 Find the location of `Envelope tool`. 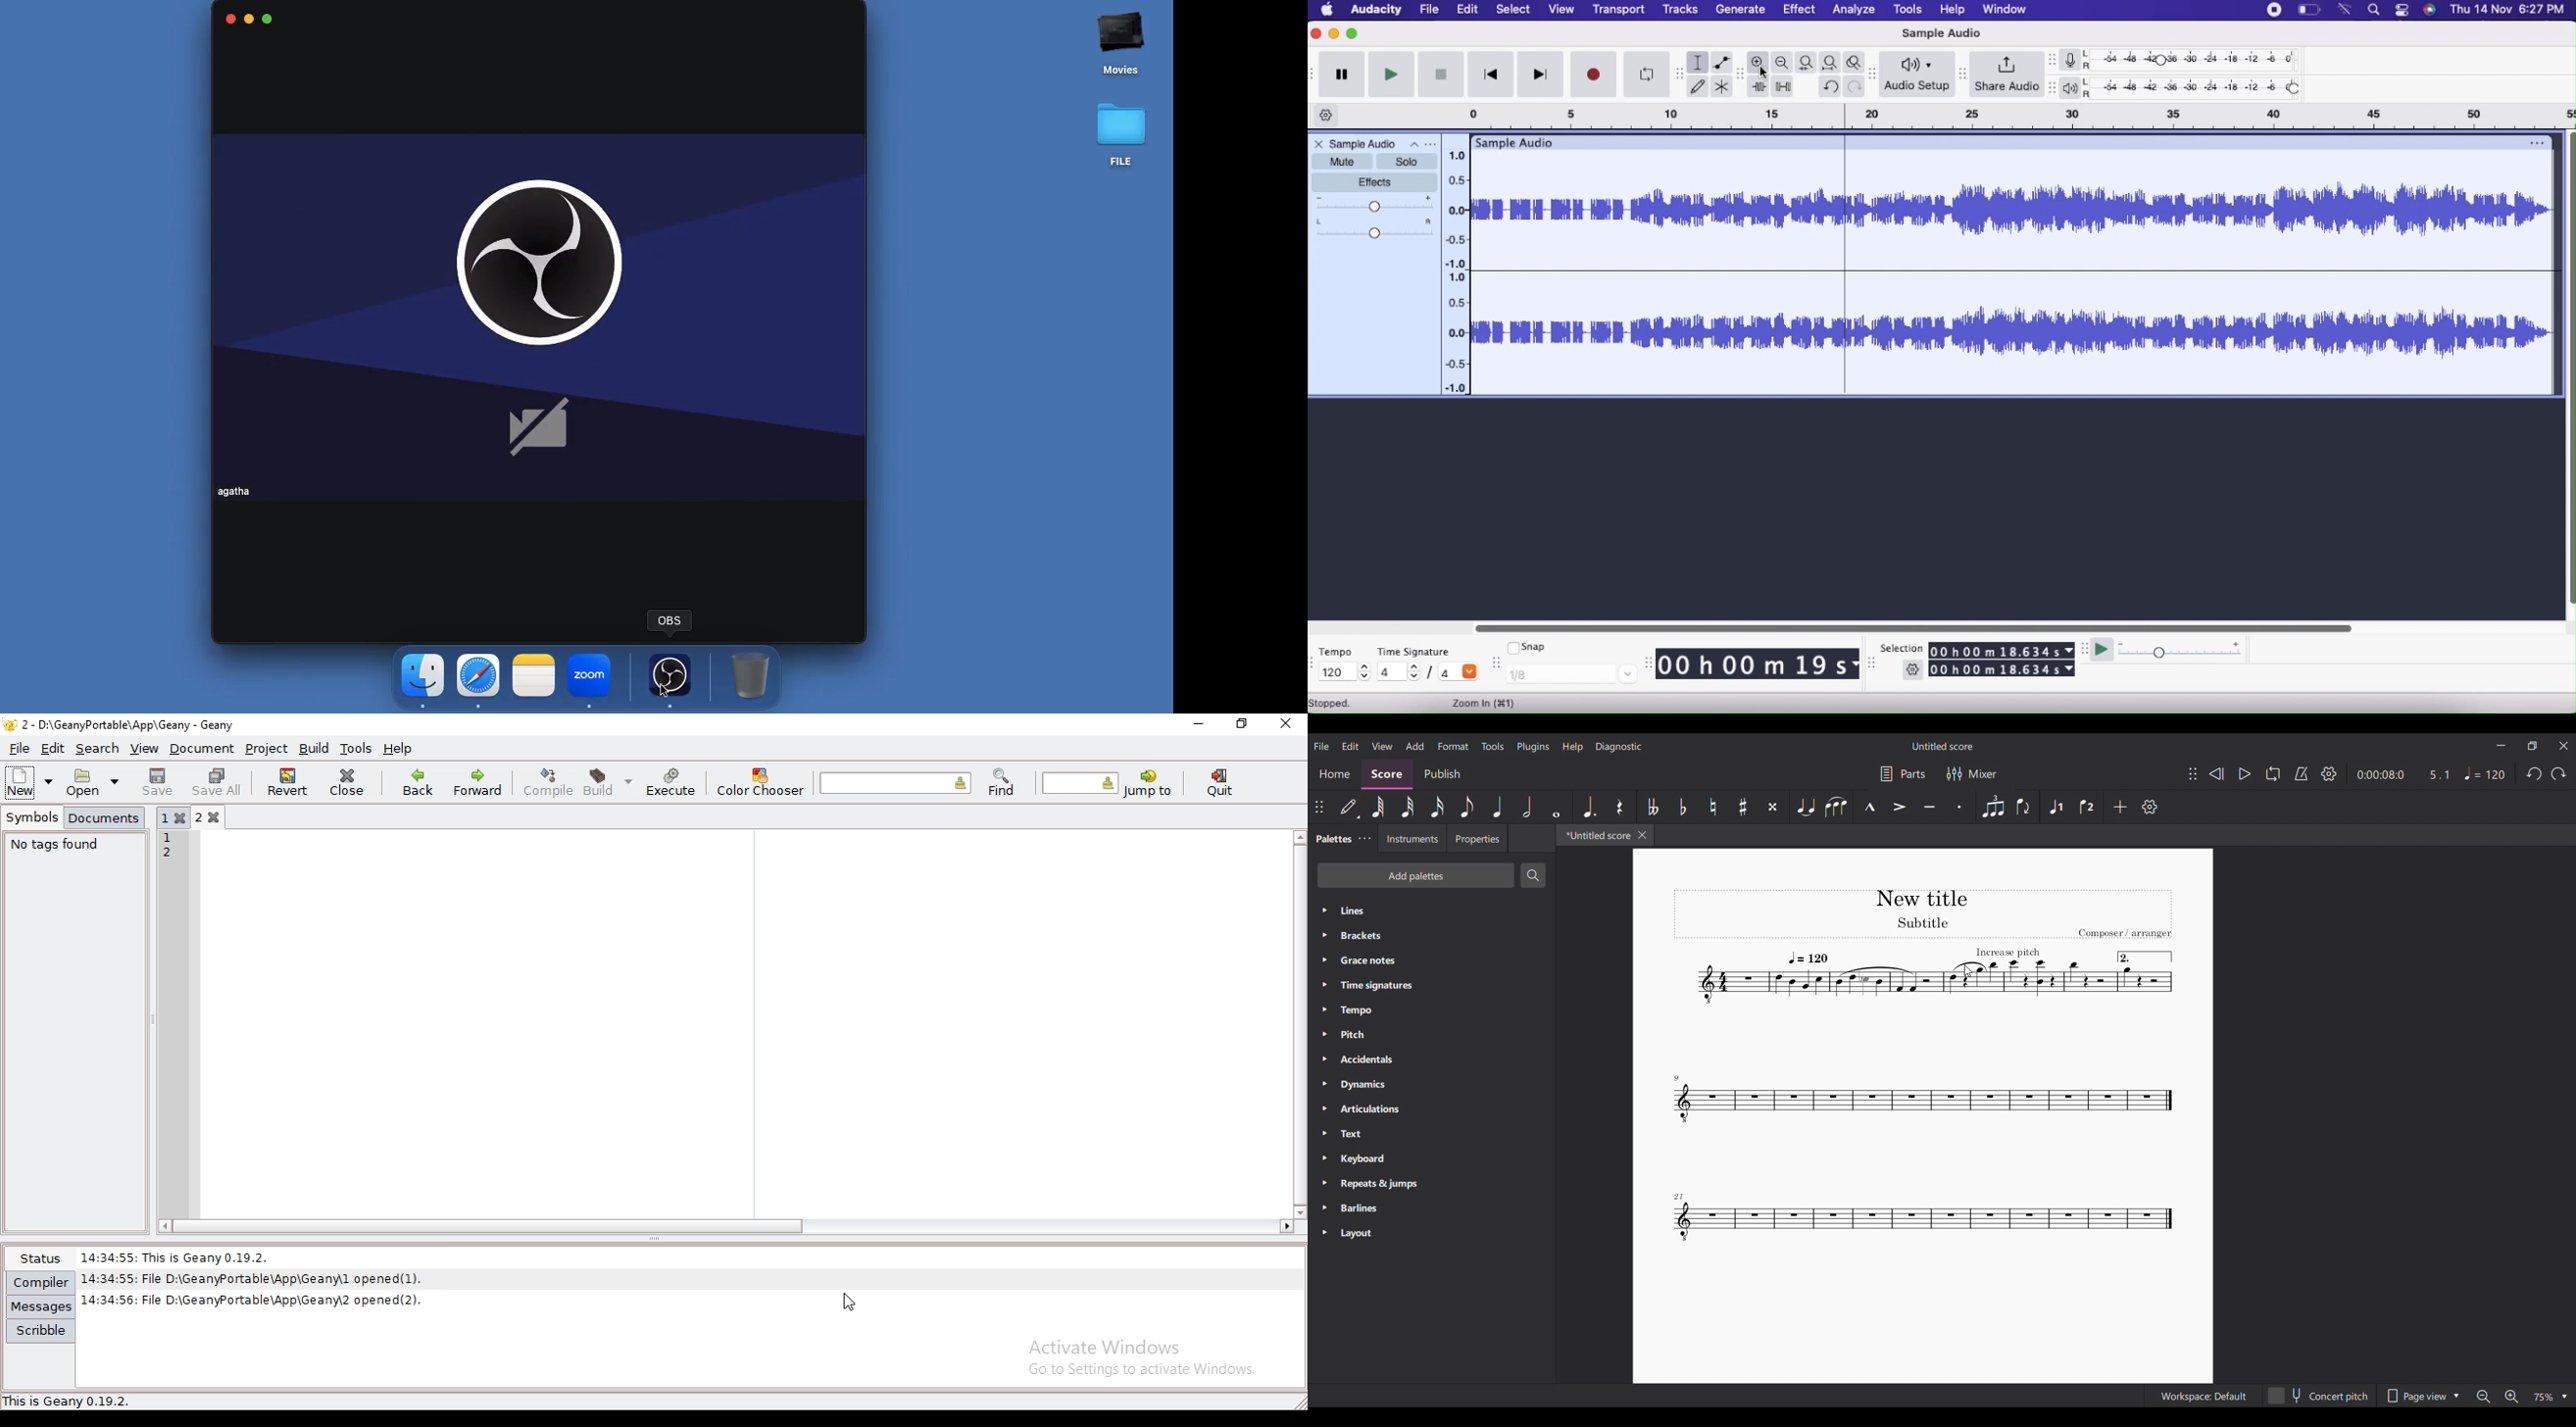

Envelope tool is located at coordinates (1725, 62).